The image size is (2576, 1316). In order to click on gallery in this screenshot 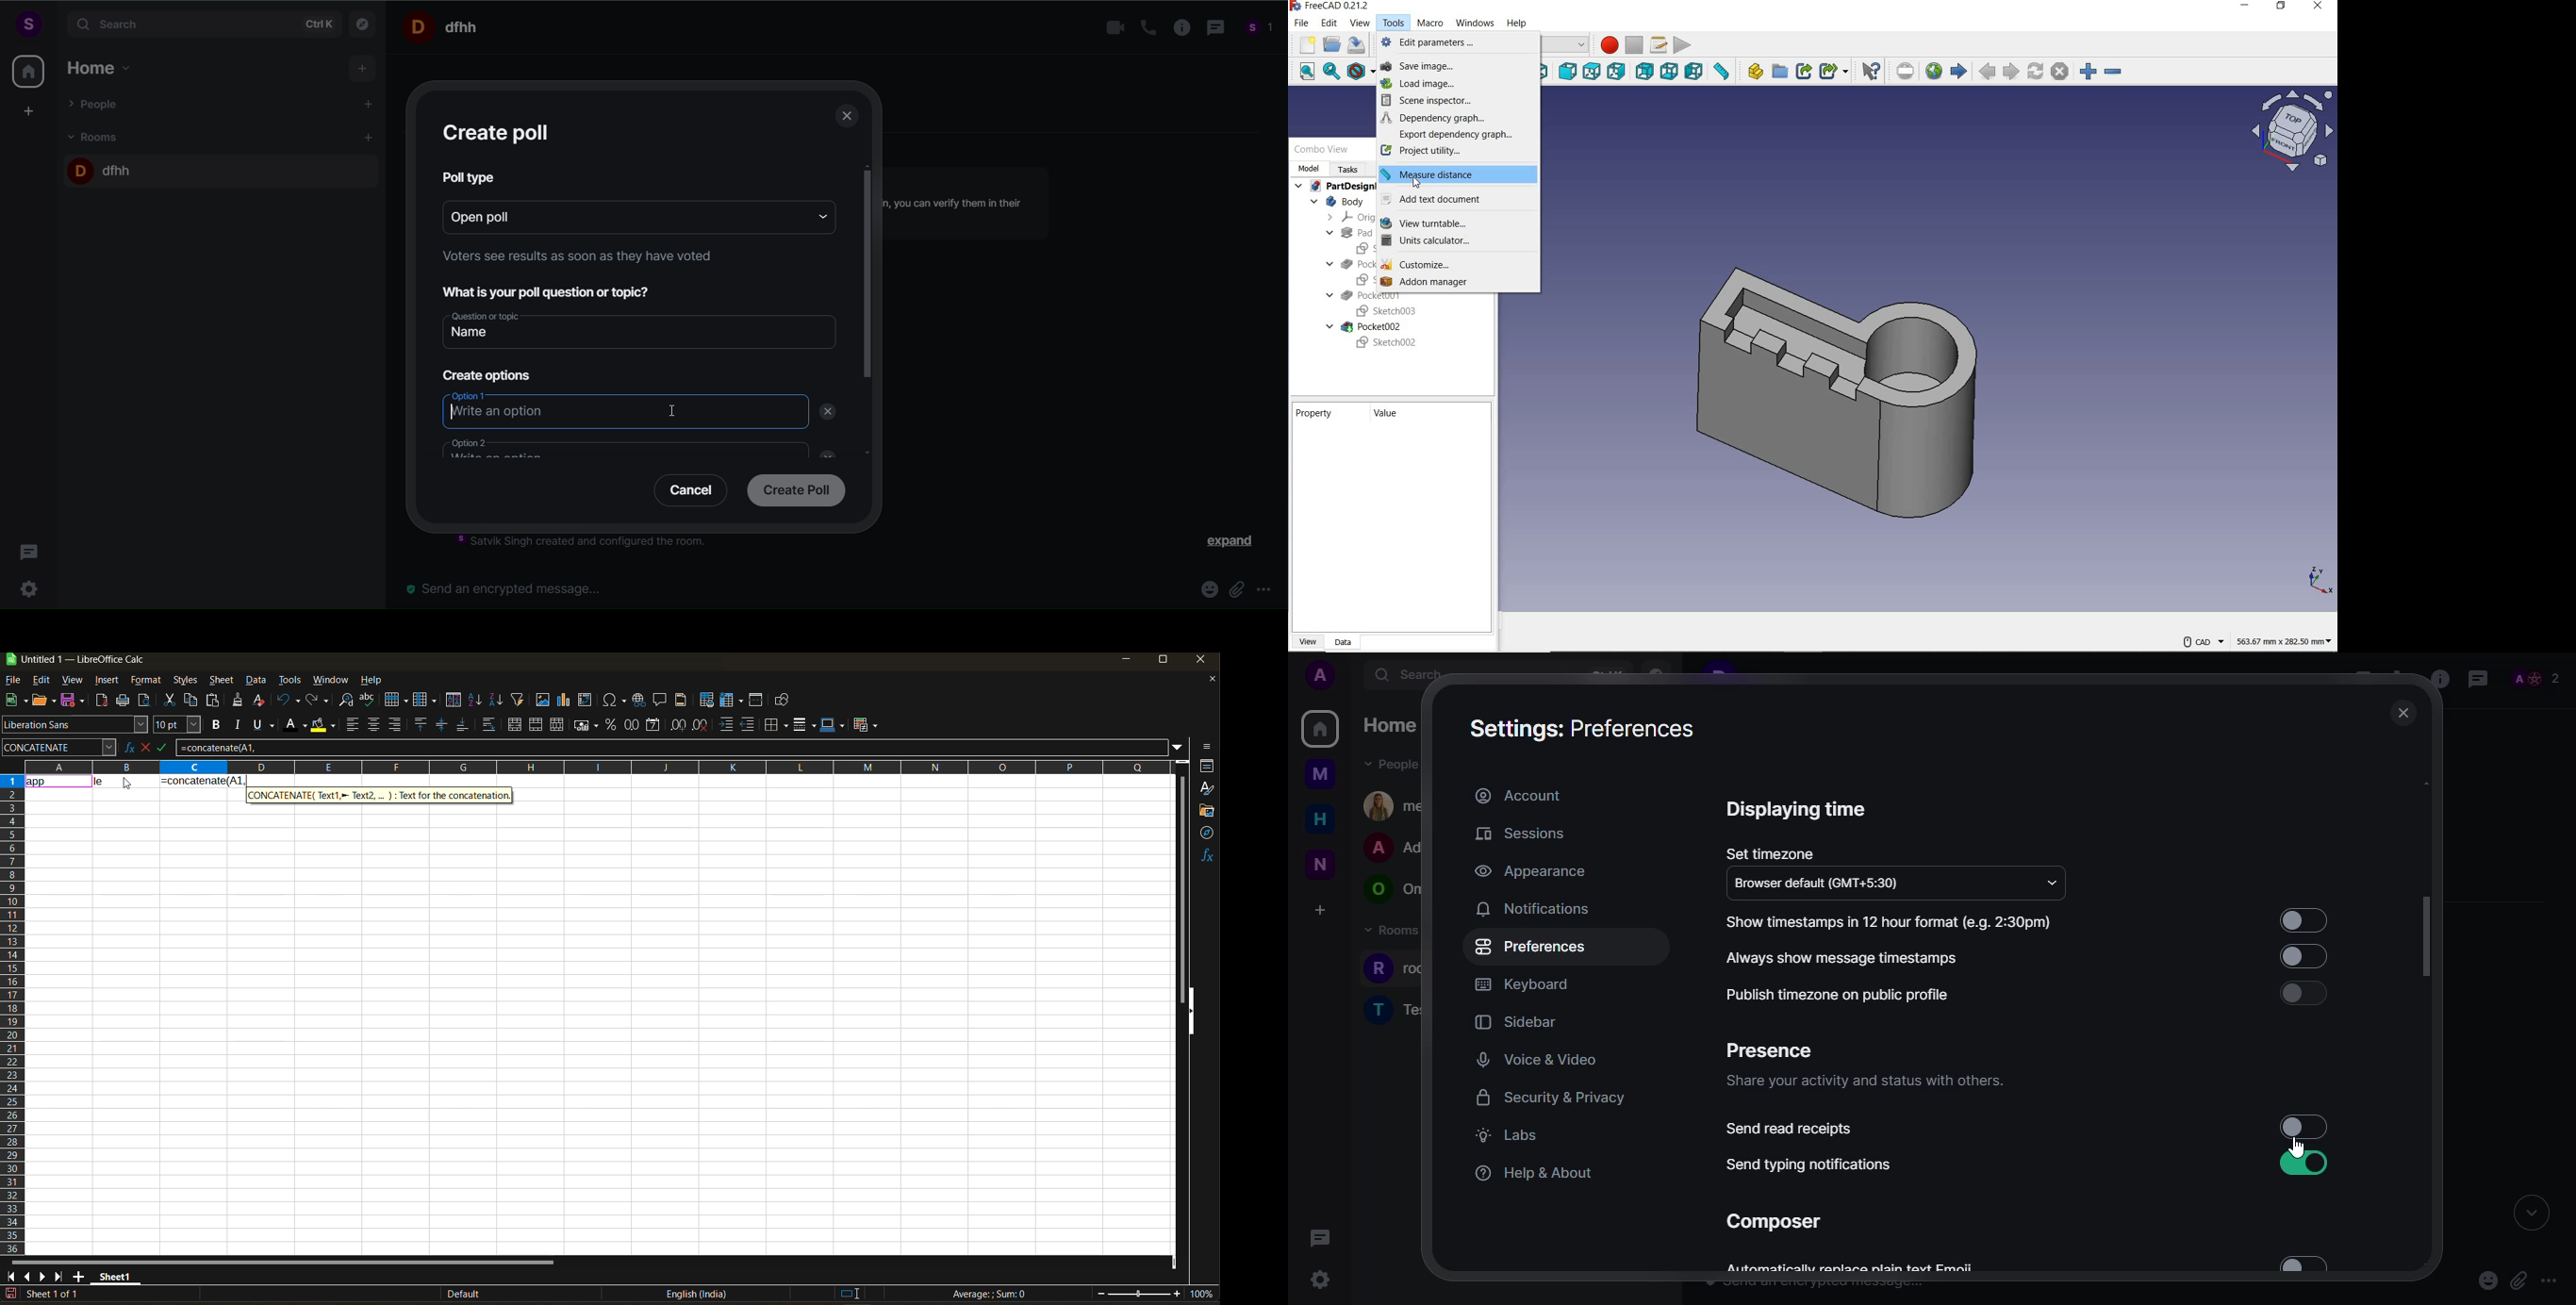, I will do `click(1208, 812)`.